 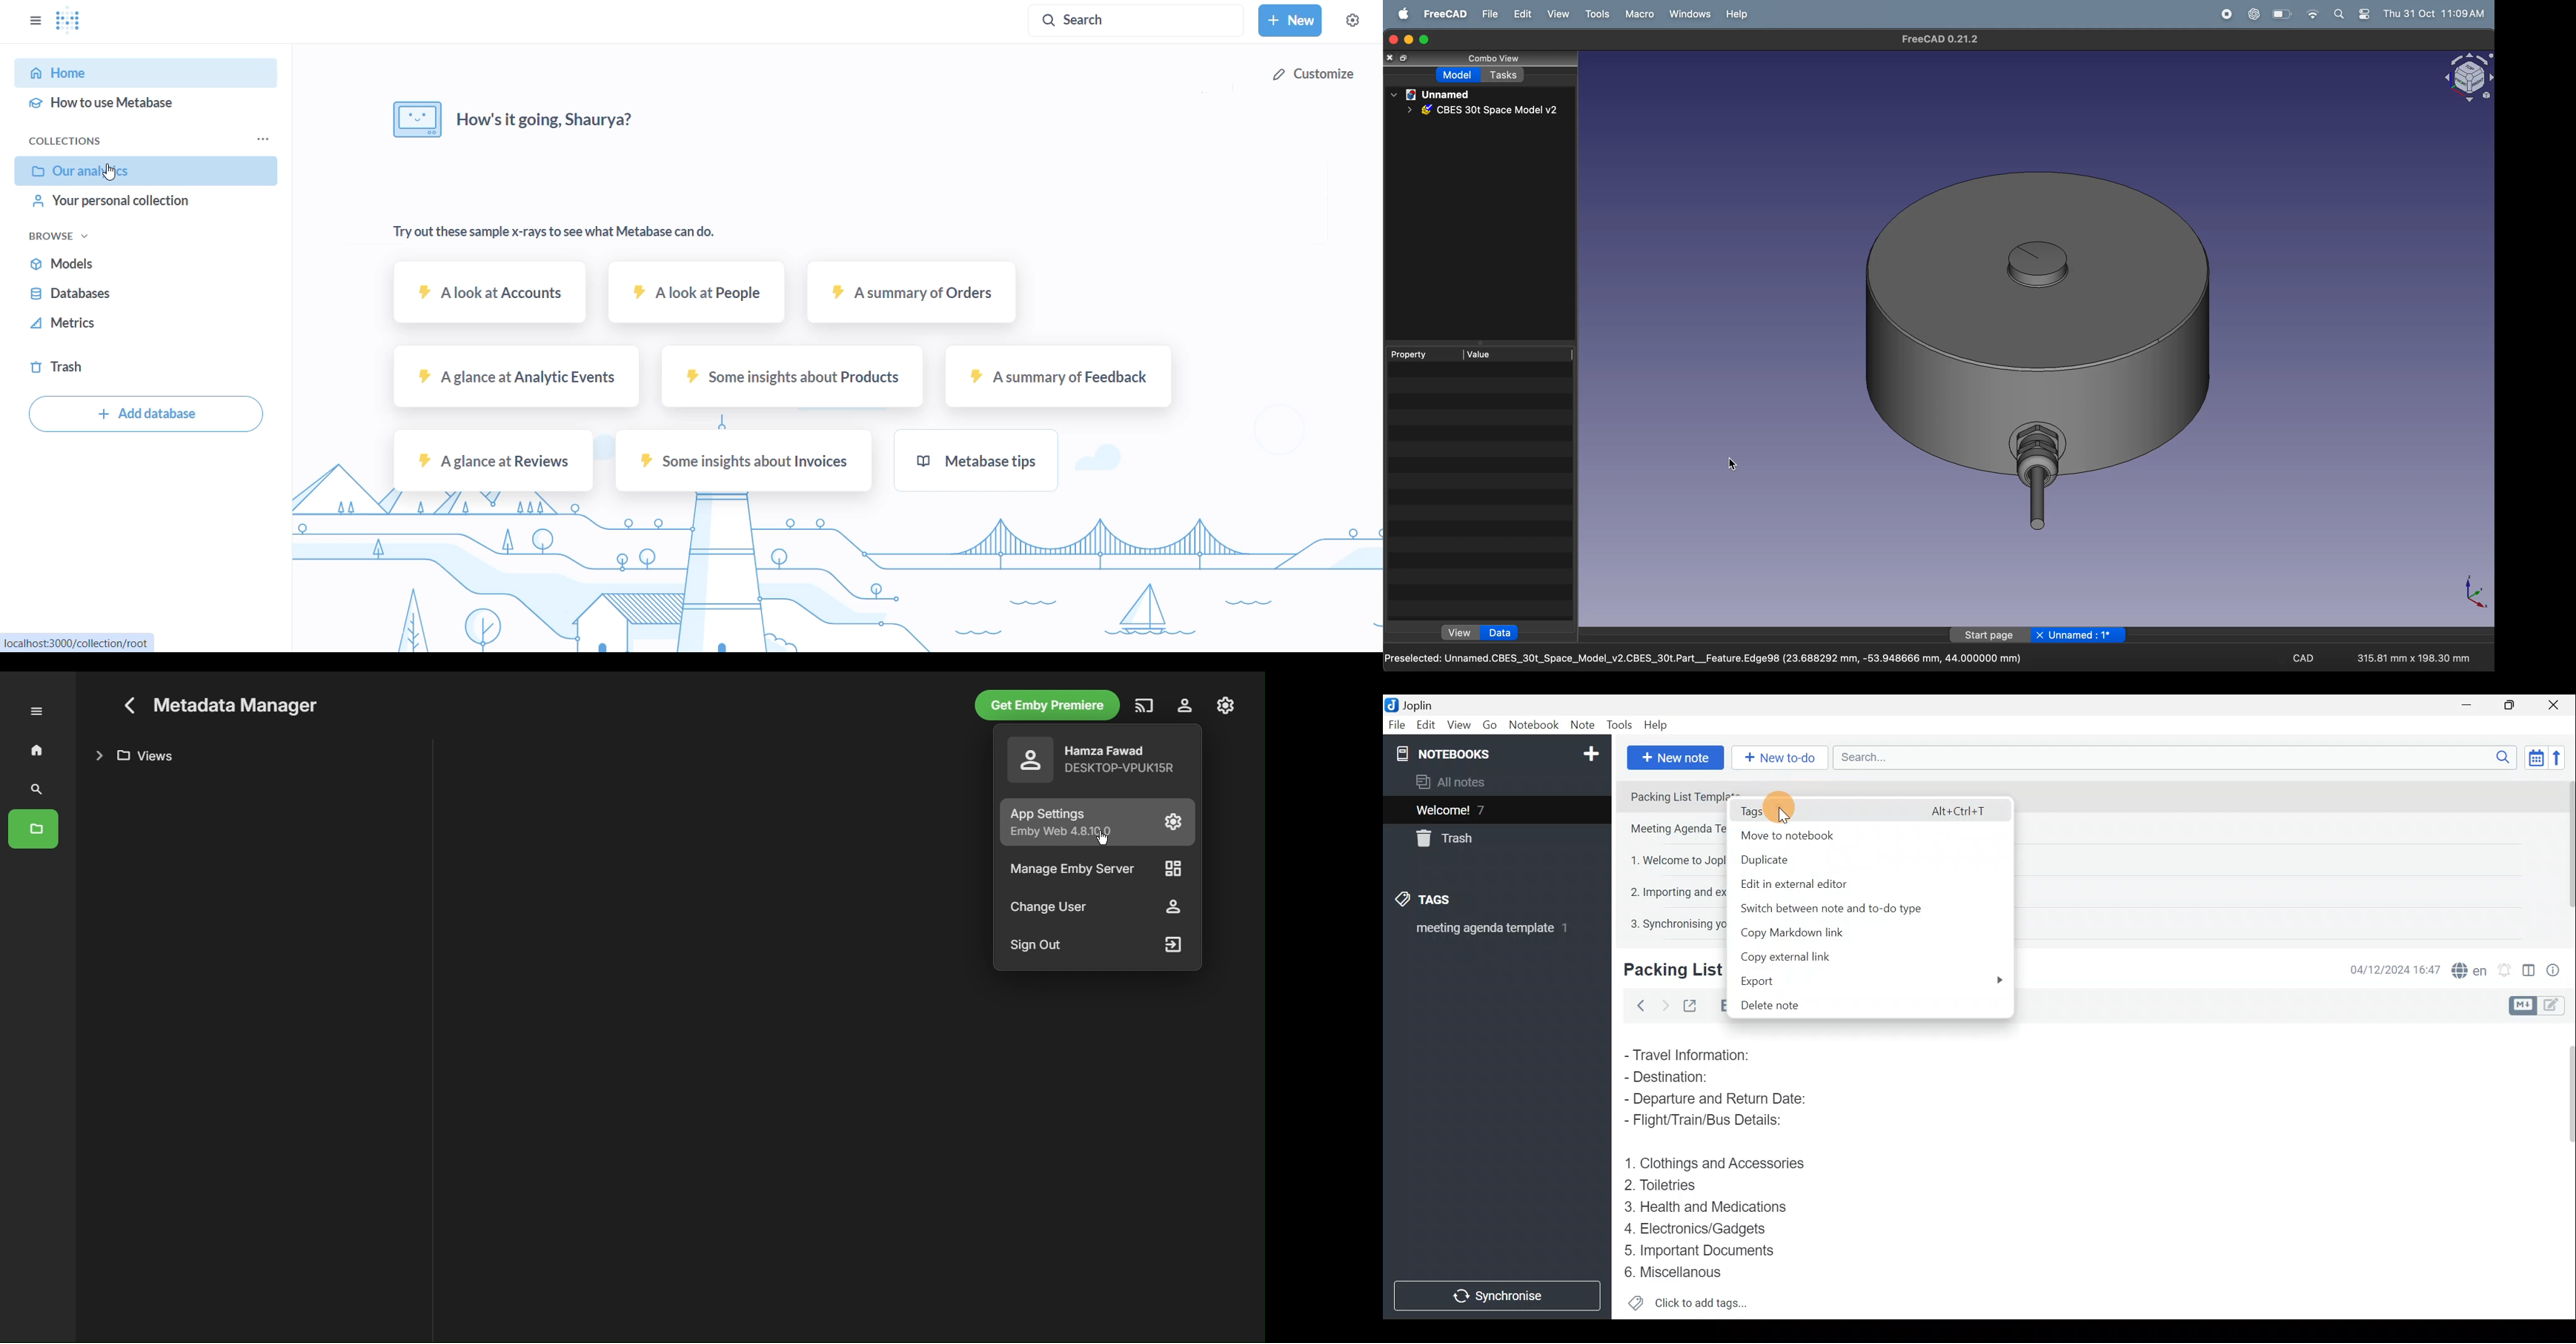 What do you see at coordinates (488, 295) in the screenshot?
I see `A look at Accounts sample` at bounding box center [488, 295].